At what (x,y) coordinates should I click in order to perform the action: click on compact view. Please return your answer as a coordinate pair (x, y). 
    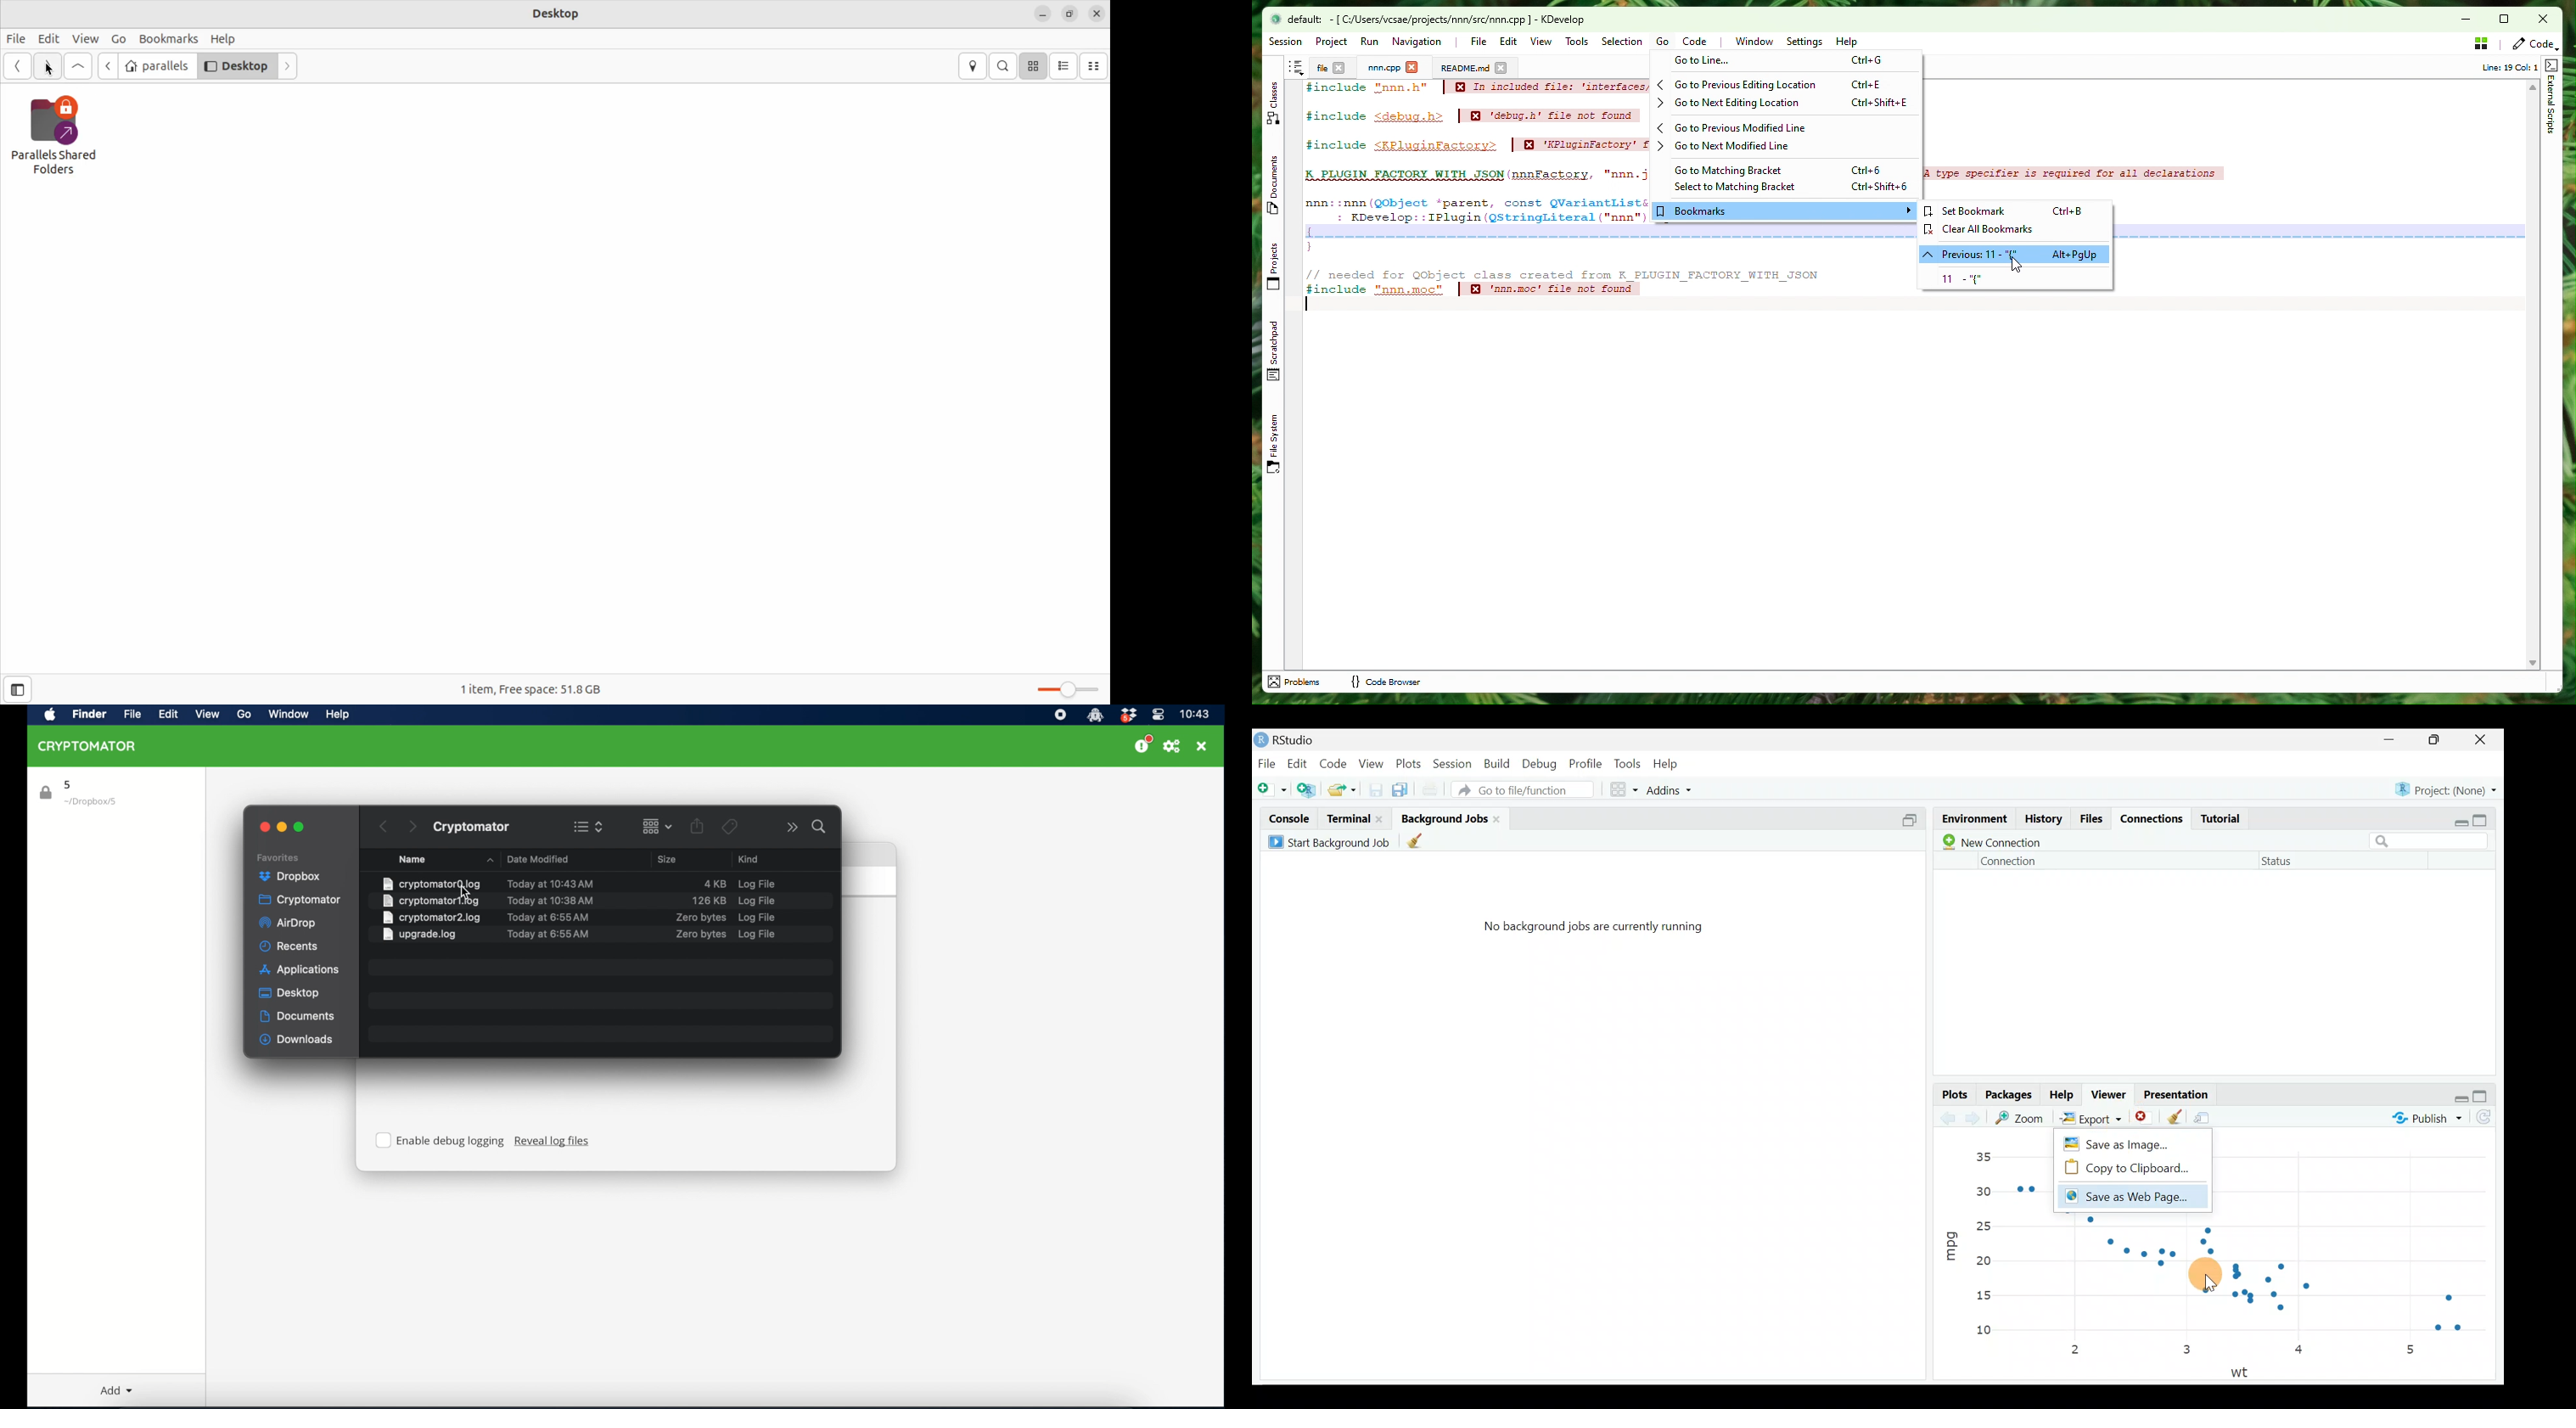
    Looking at the image, I should click on (1097, 66).